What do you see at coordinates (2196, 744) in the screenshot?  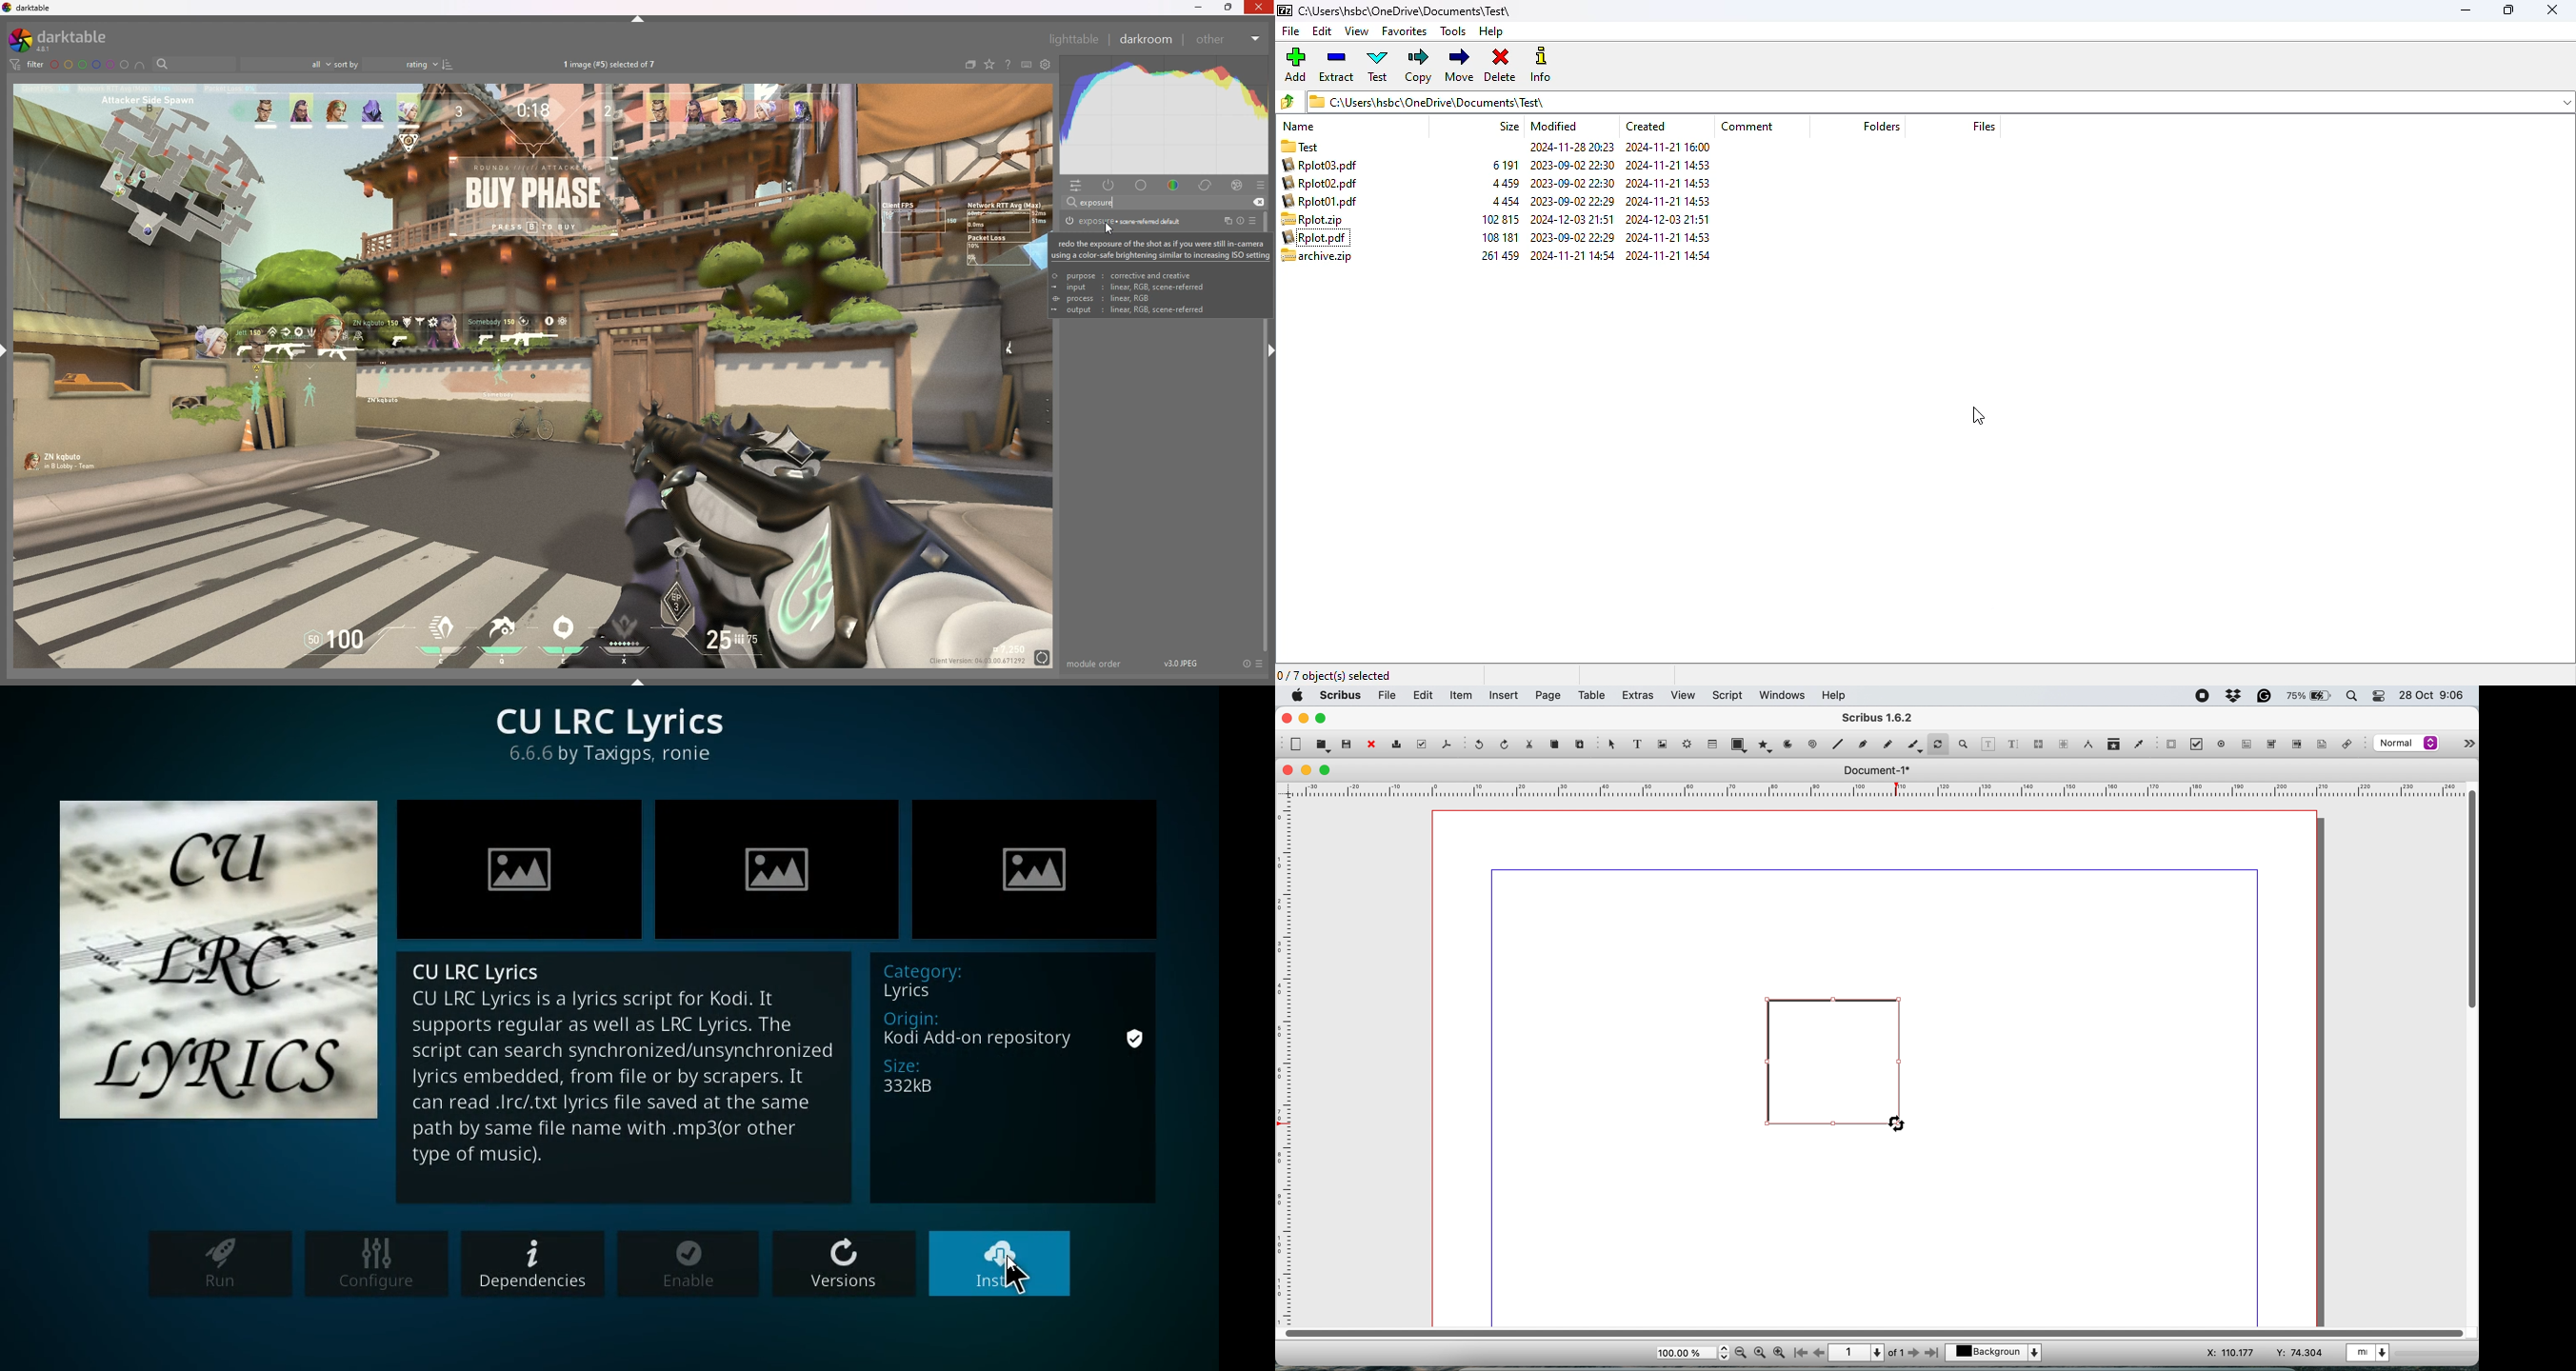 I see `pdf check box` at bounding box center [2196, 744].